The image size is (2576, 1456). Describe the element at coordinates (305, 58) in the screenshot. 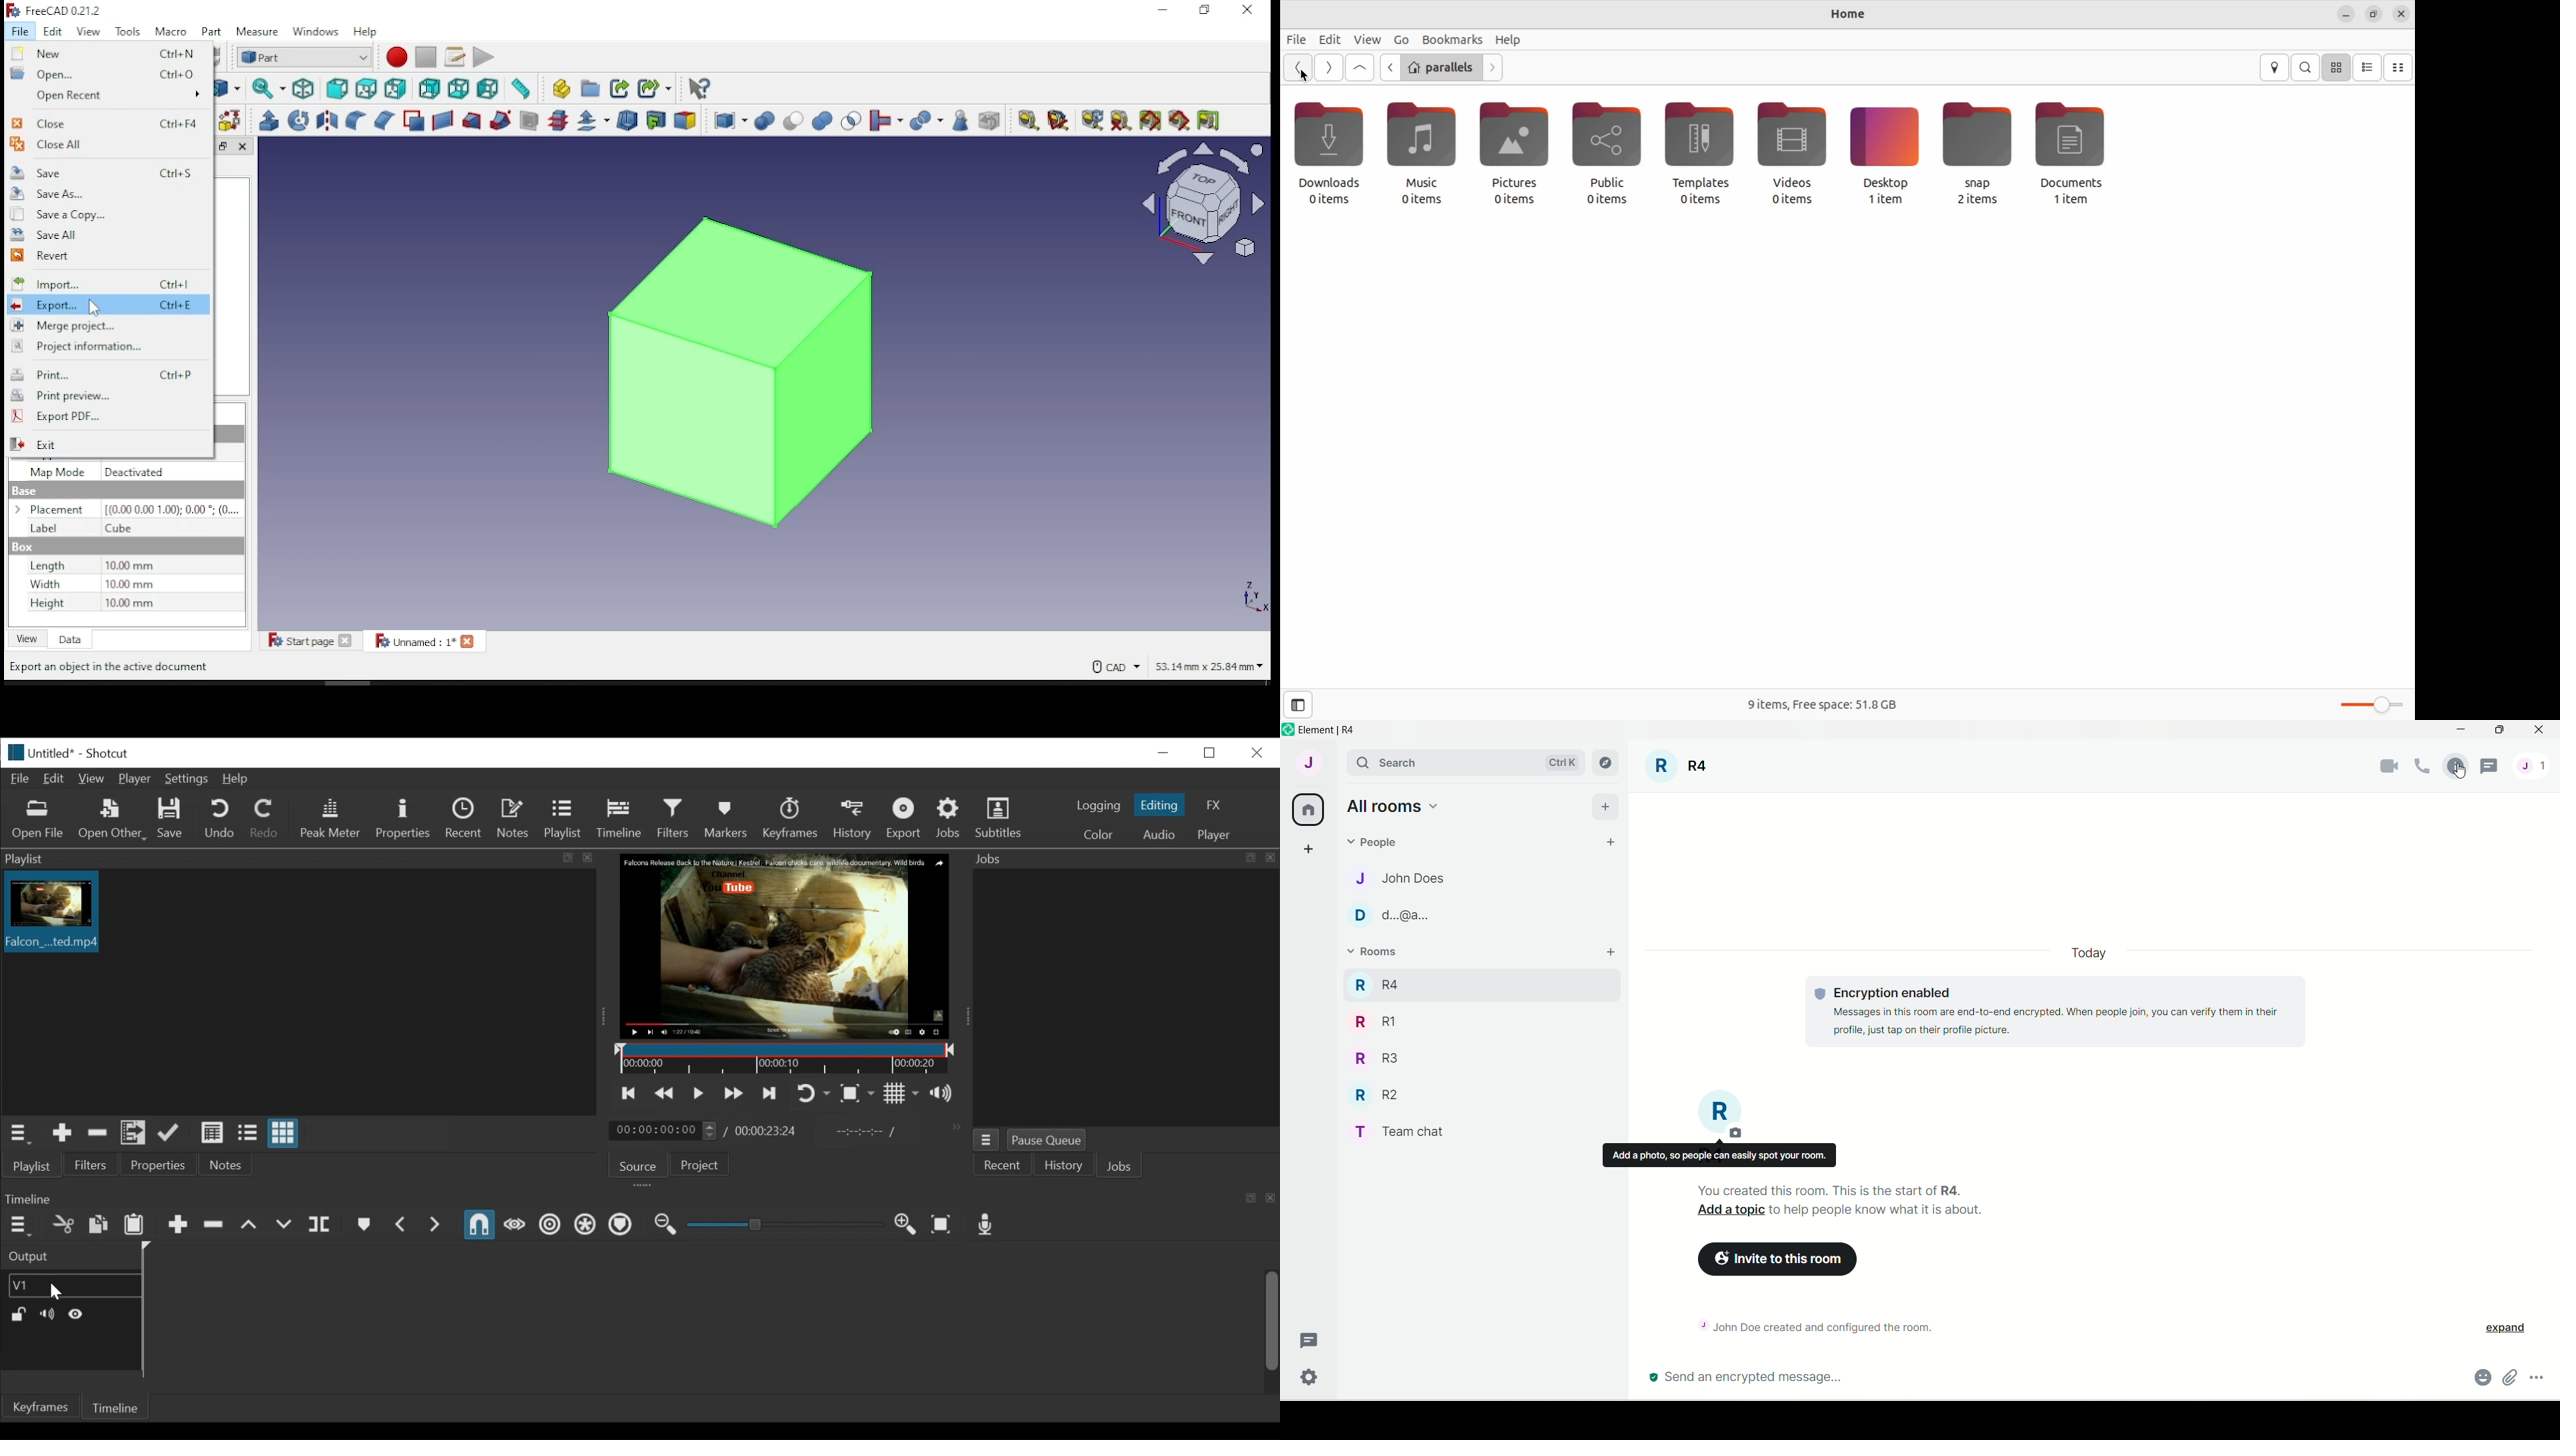

I see `switch between workbenches` at that location.